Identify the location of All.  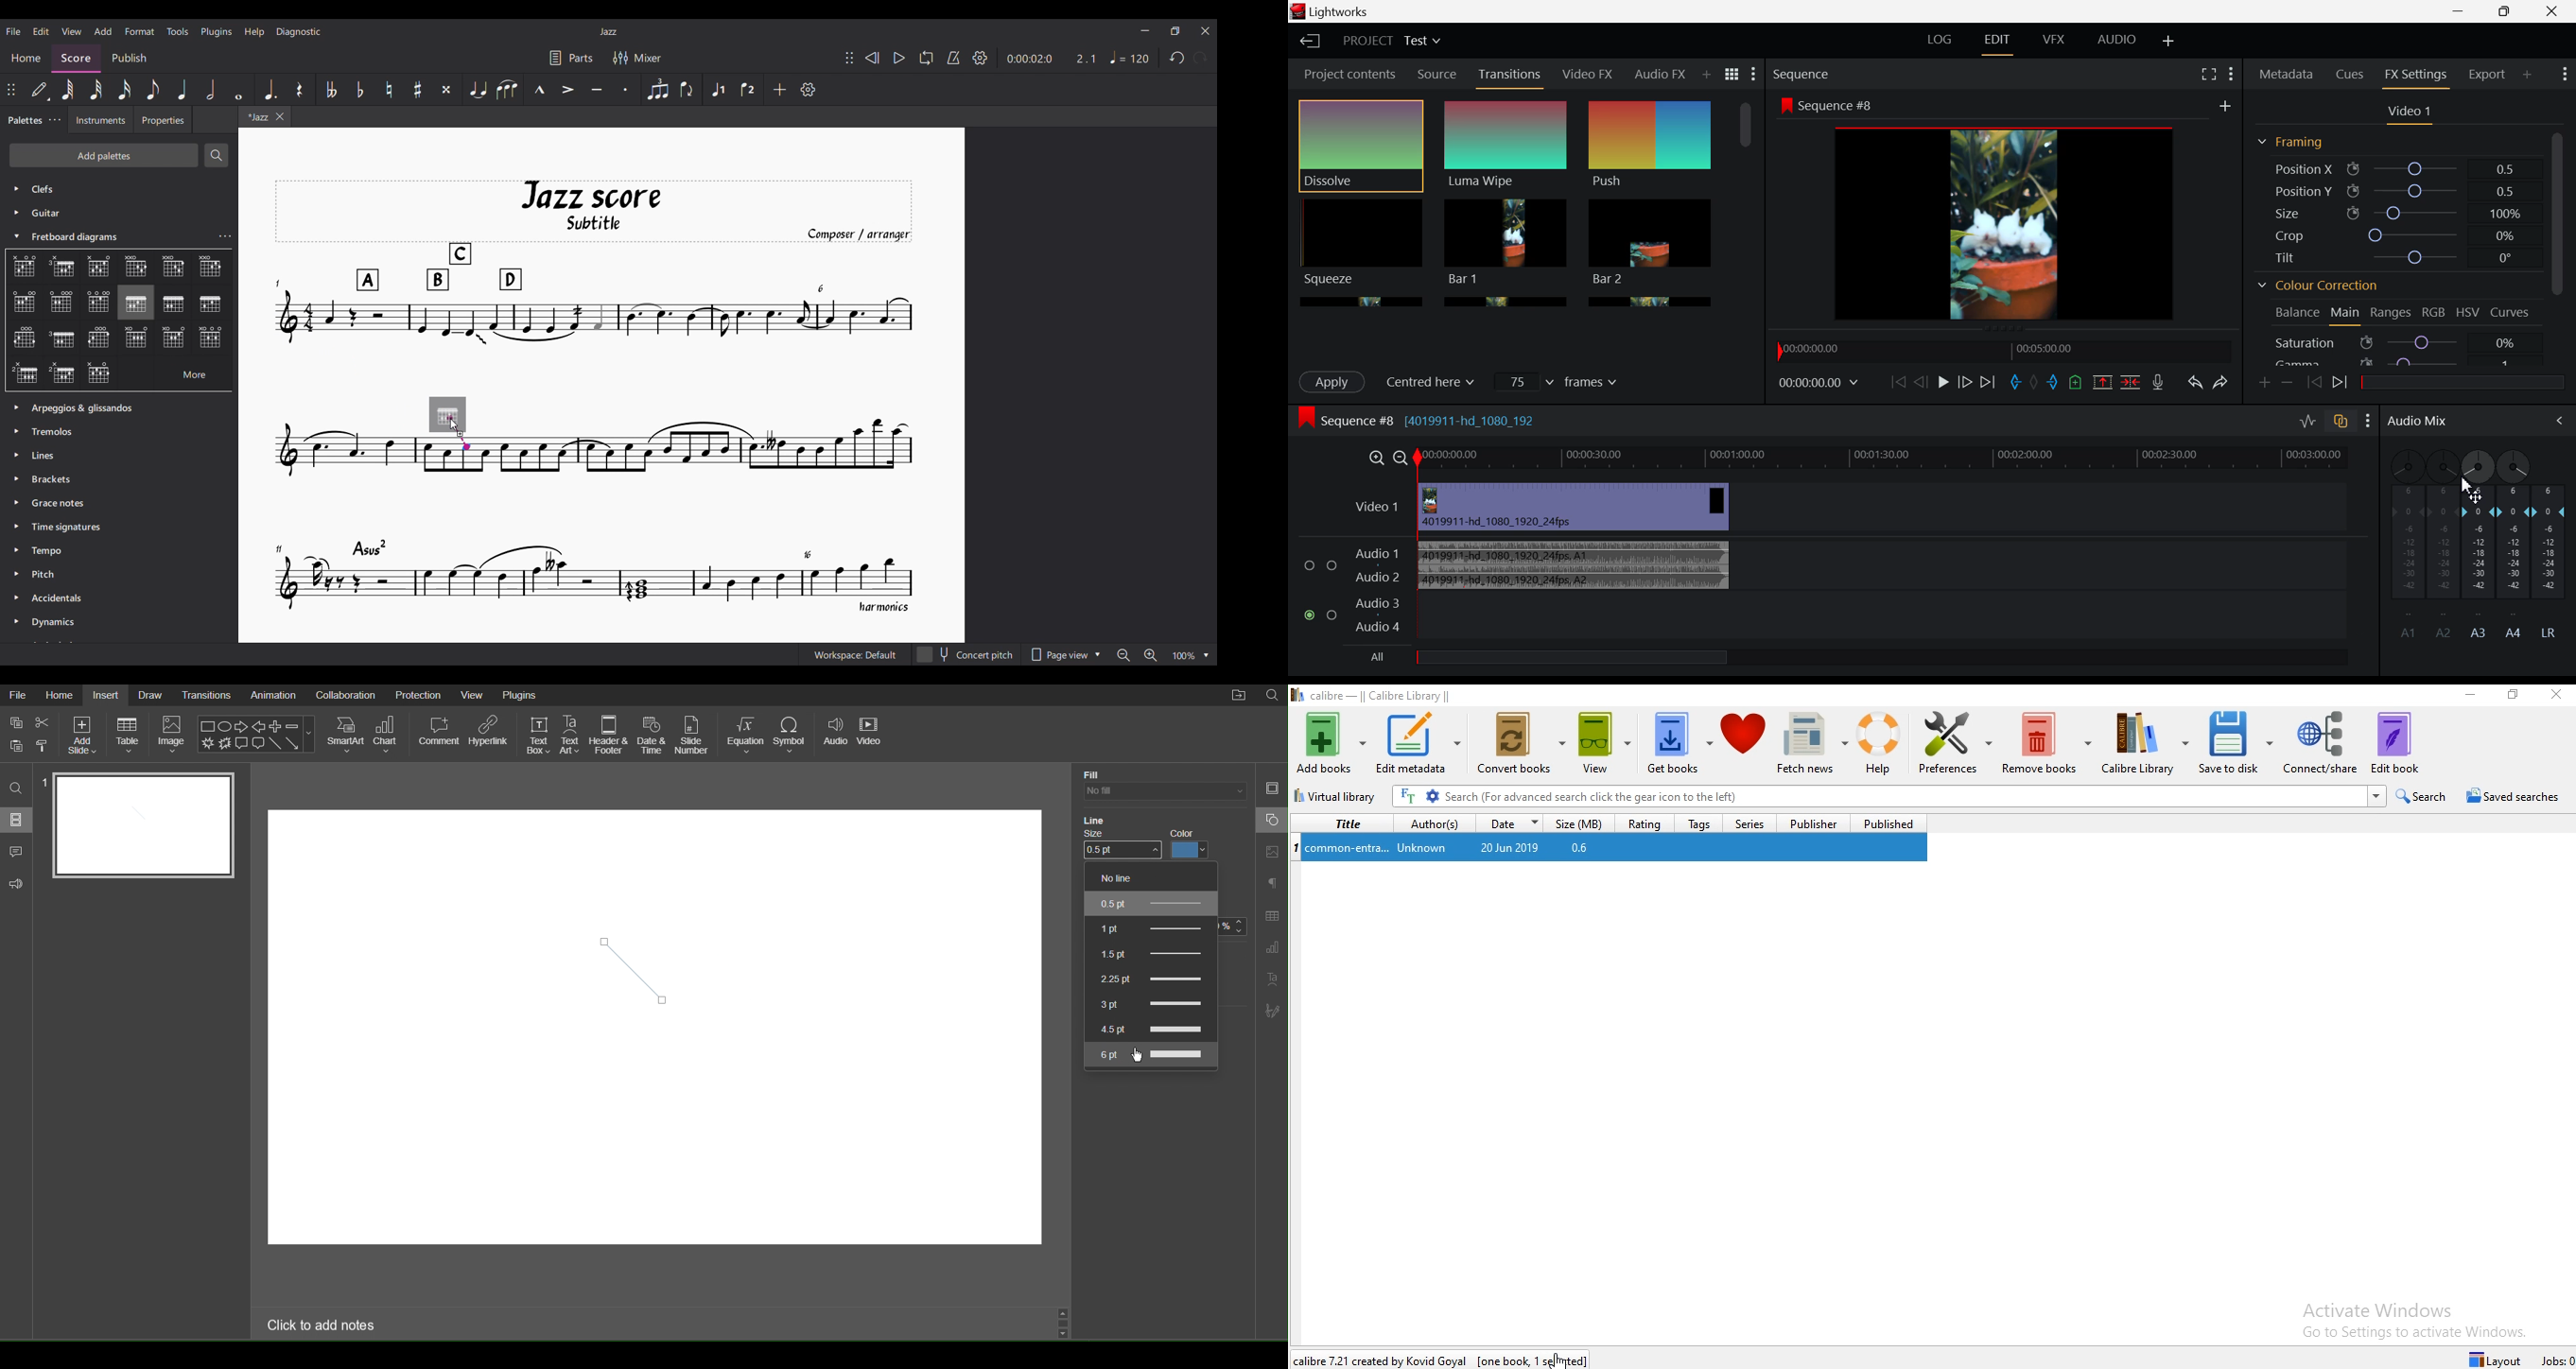
(1555, 657).